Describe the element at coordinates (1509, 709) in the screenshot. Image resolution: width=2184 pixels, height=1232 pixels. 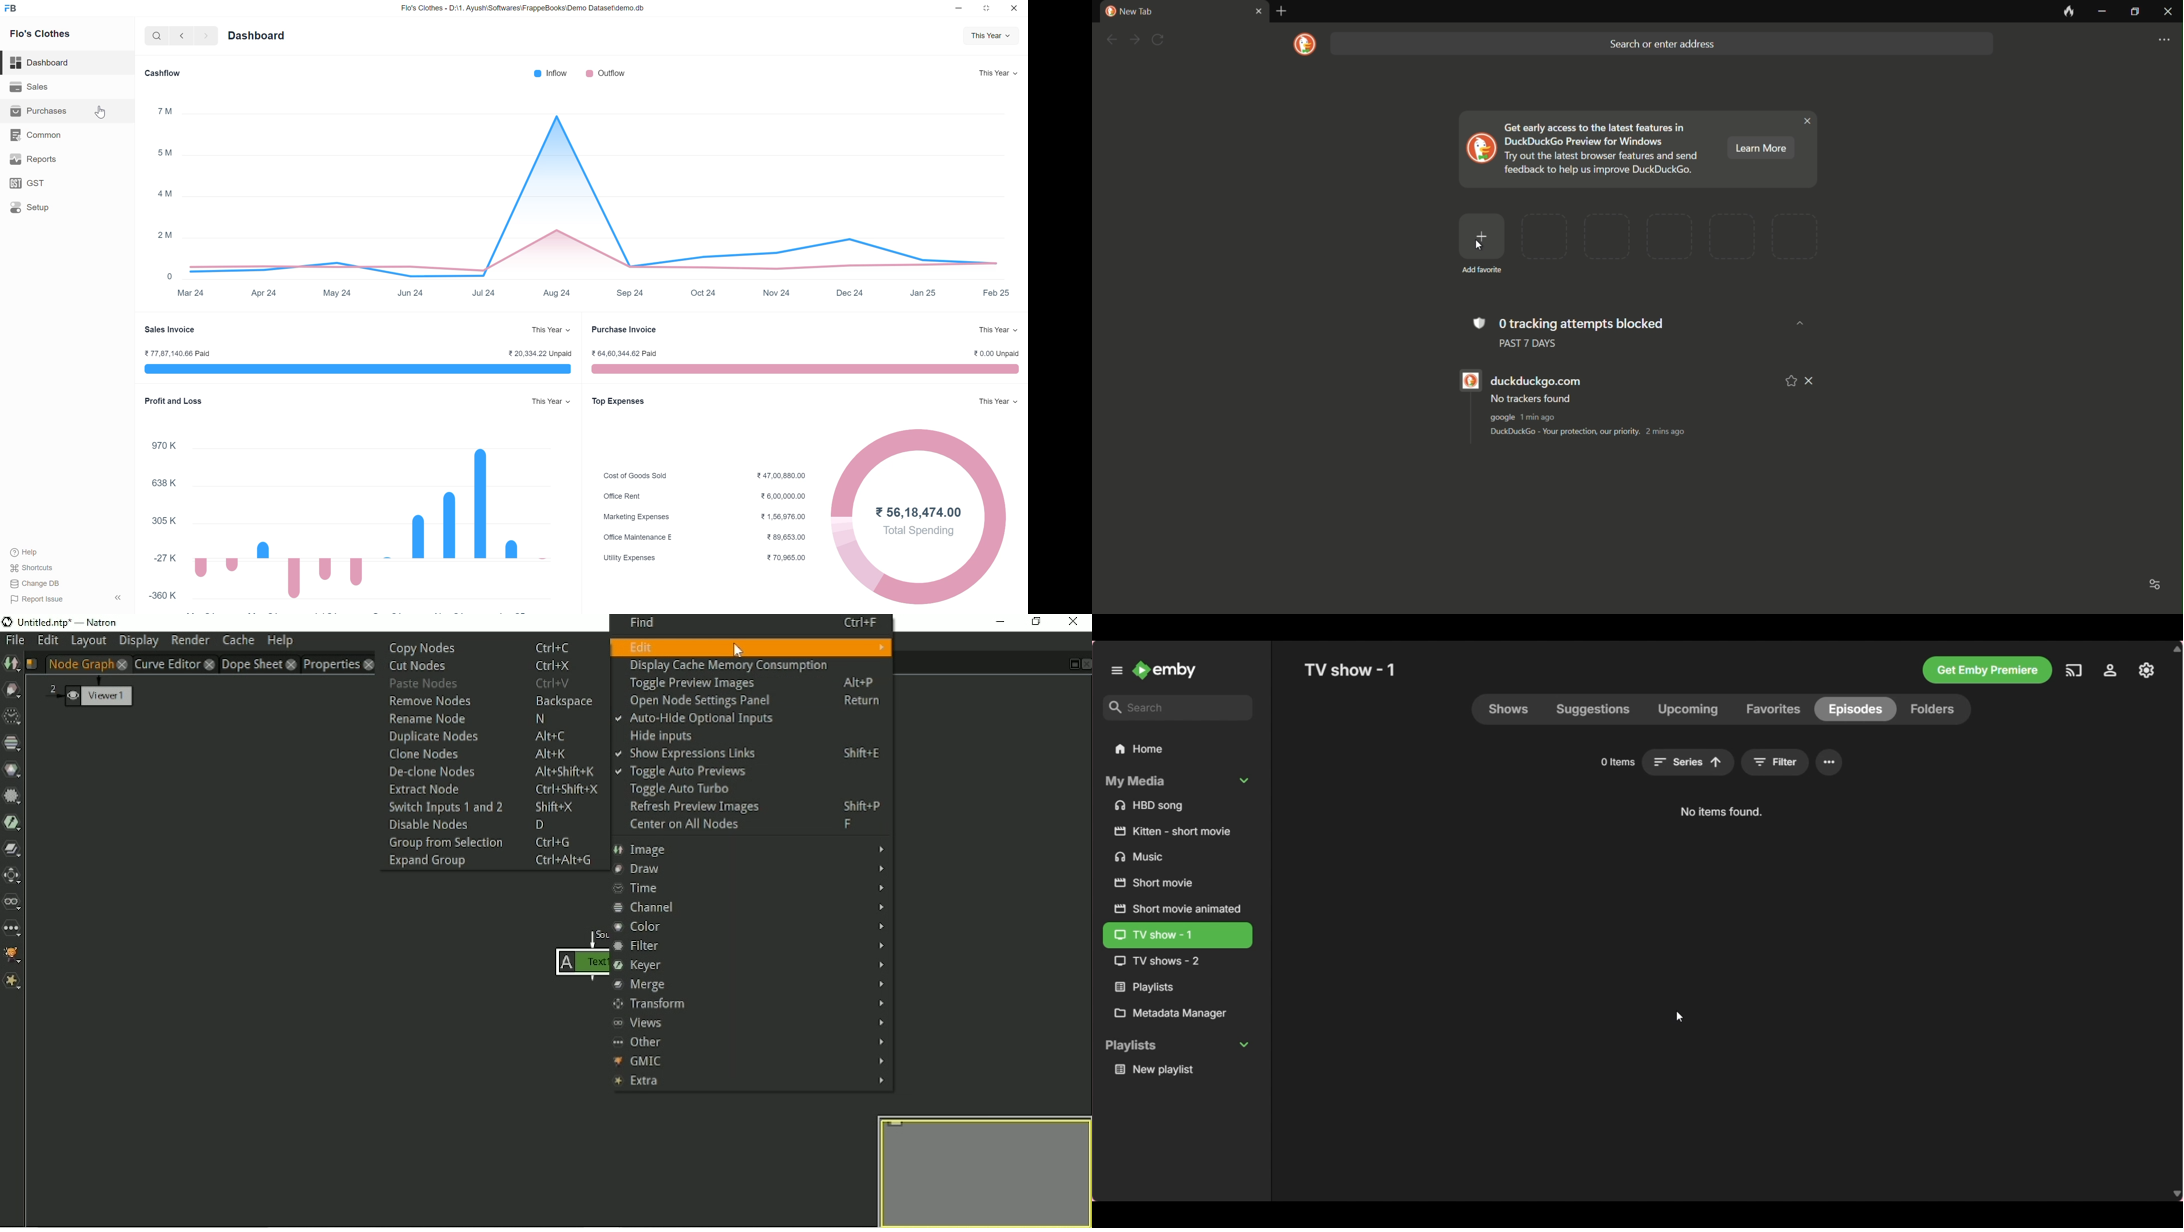
I see `Shows, current selection highlighted` at that location.